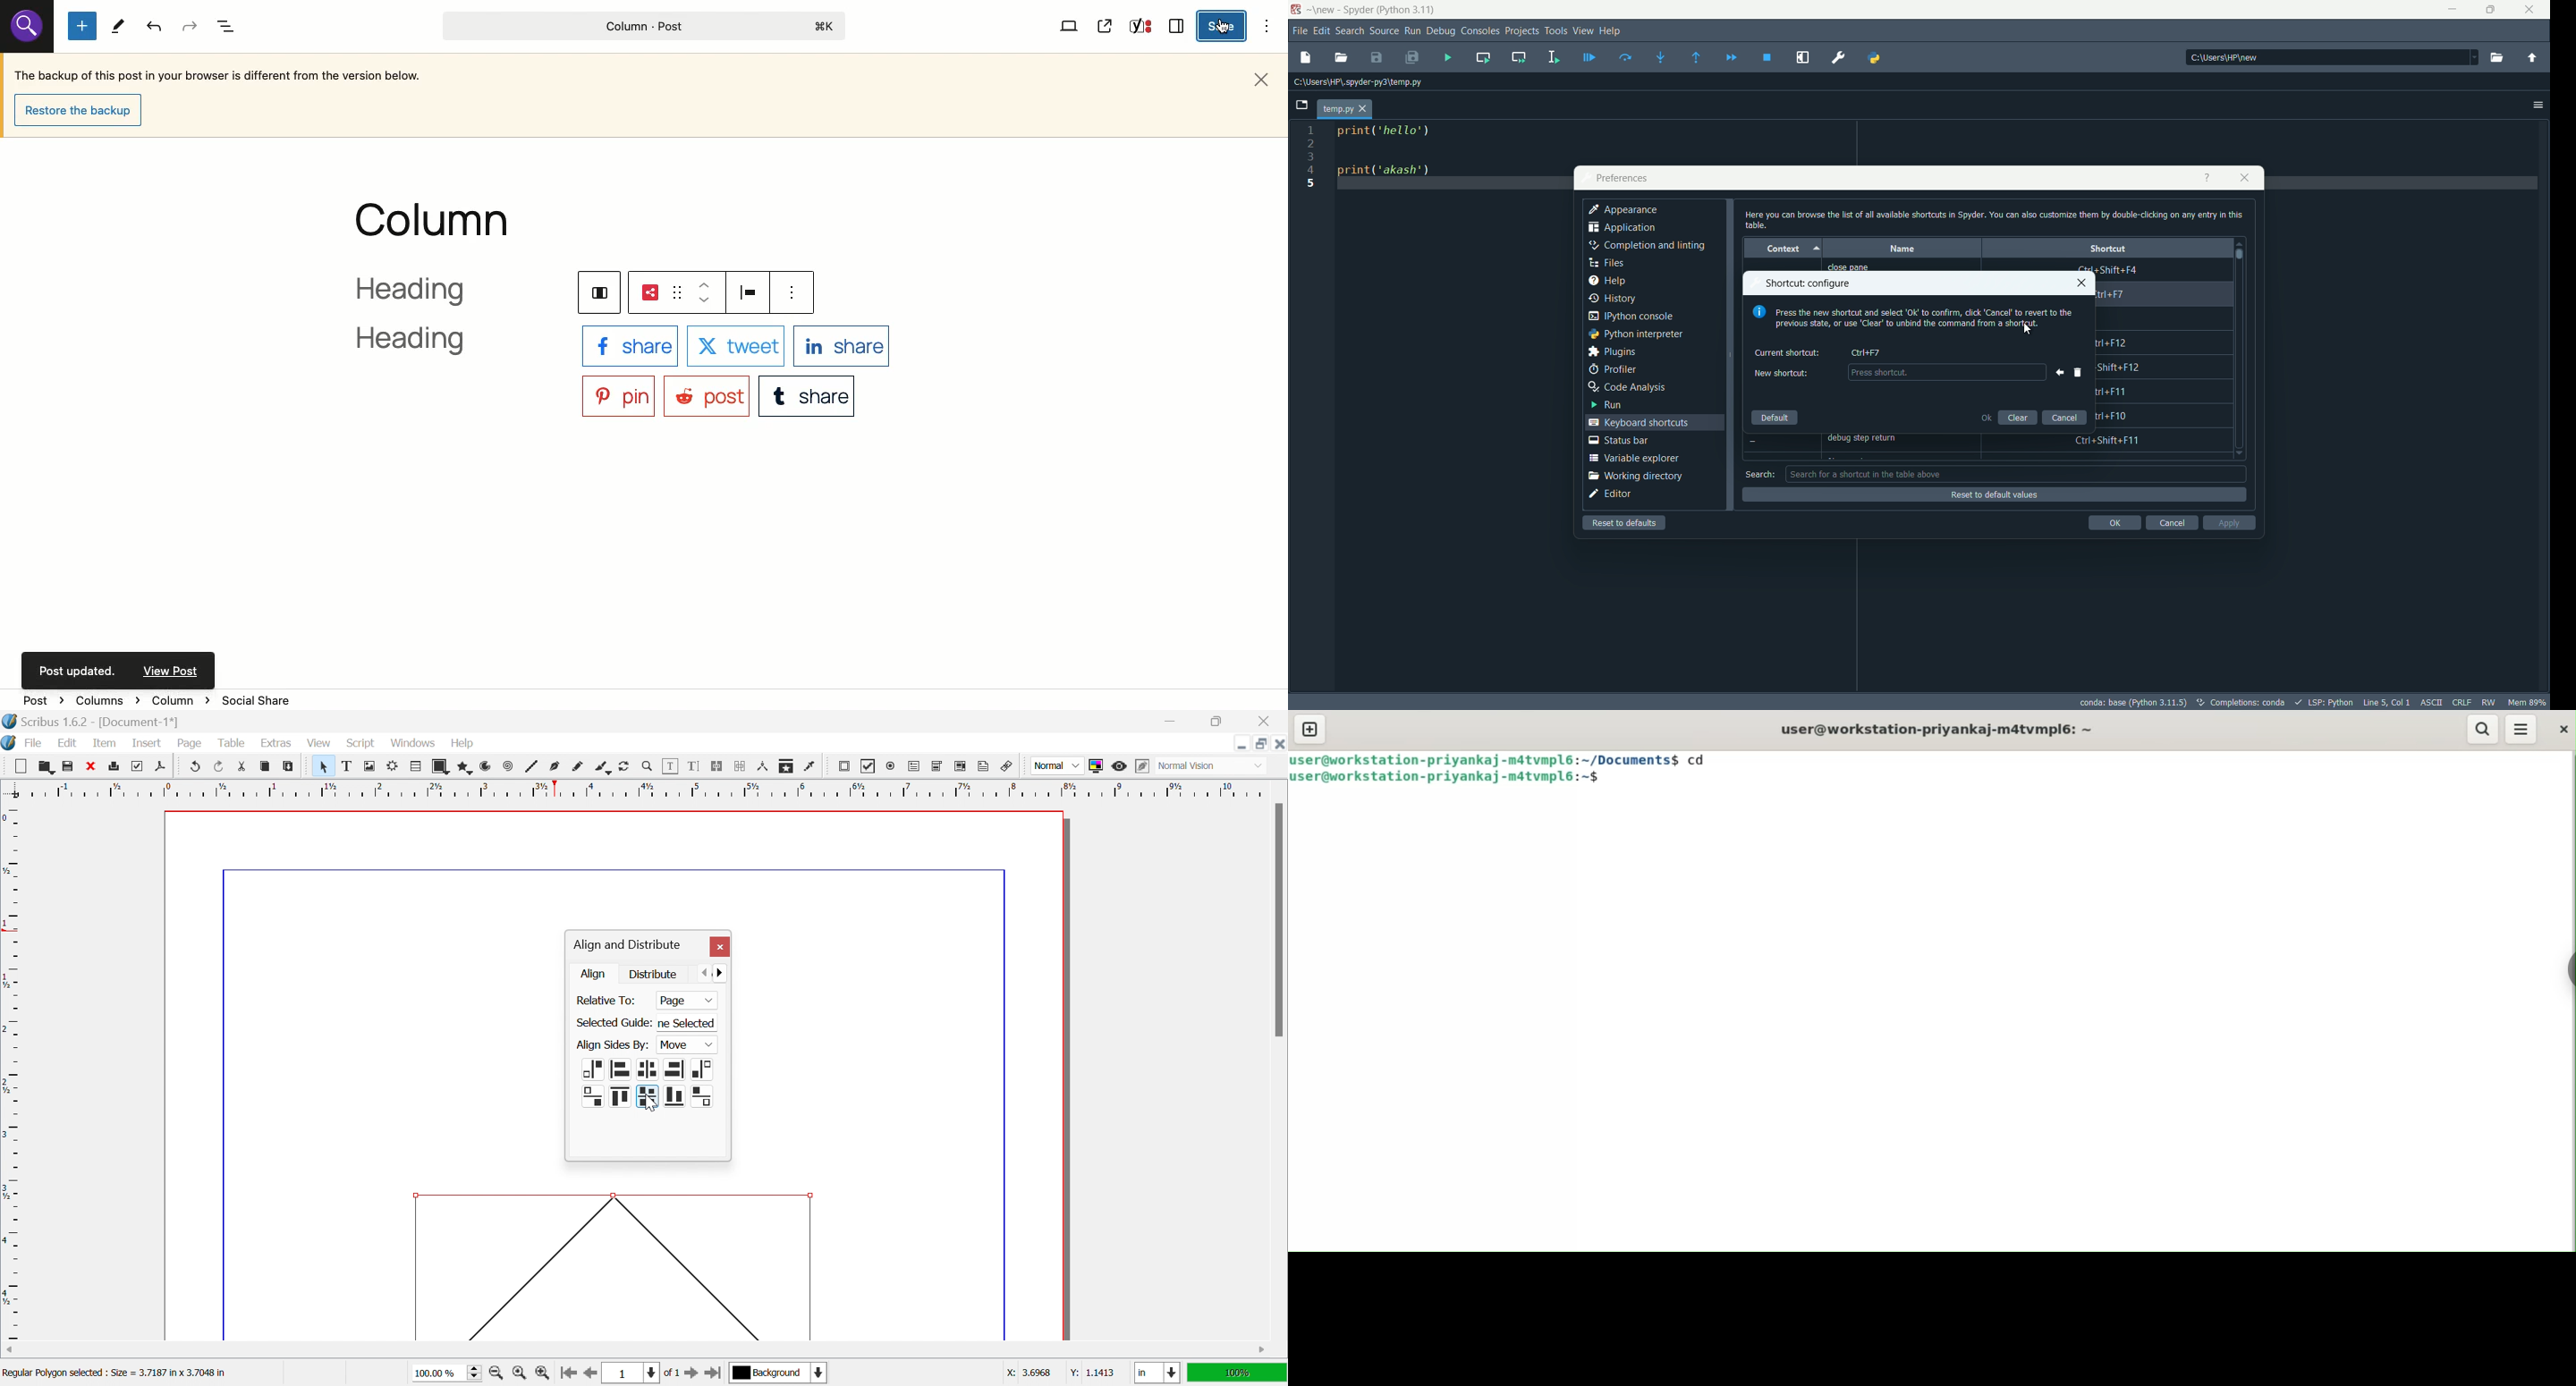 This screenshot has height=1400, width=2576. What do you see at coordinates (189, 744) in the screenshot?
I see `Page` at bounding box center [189, 744].